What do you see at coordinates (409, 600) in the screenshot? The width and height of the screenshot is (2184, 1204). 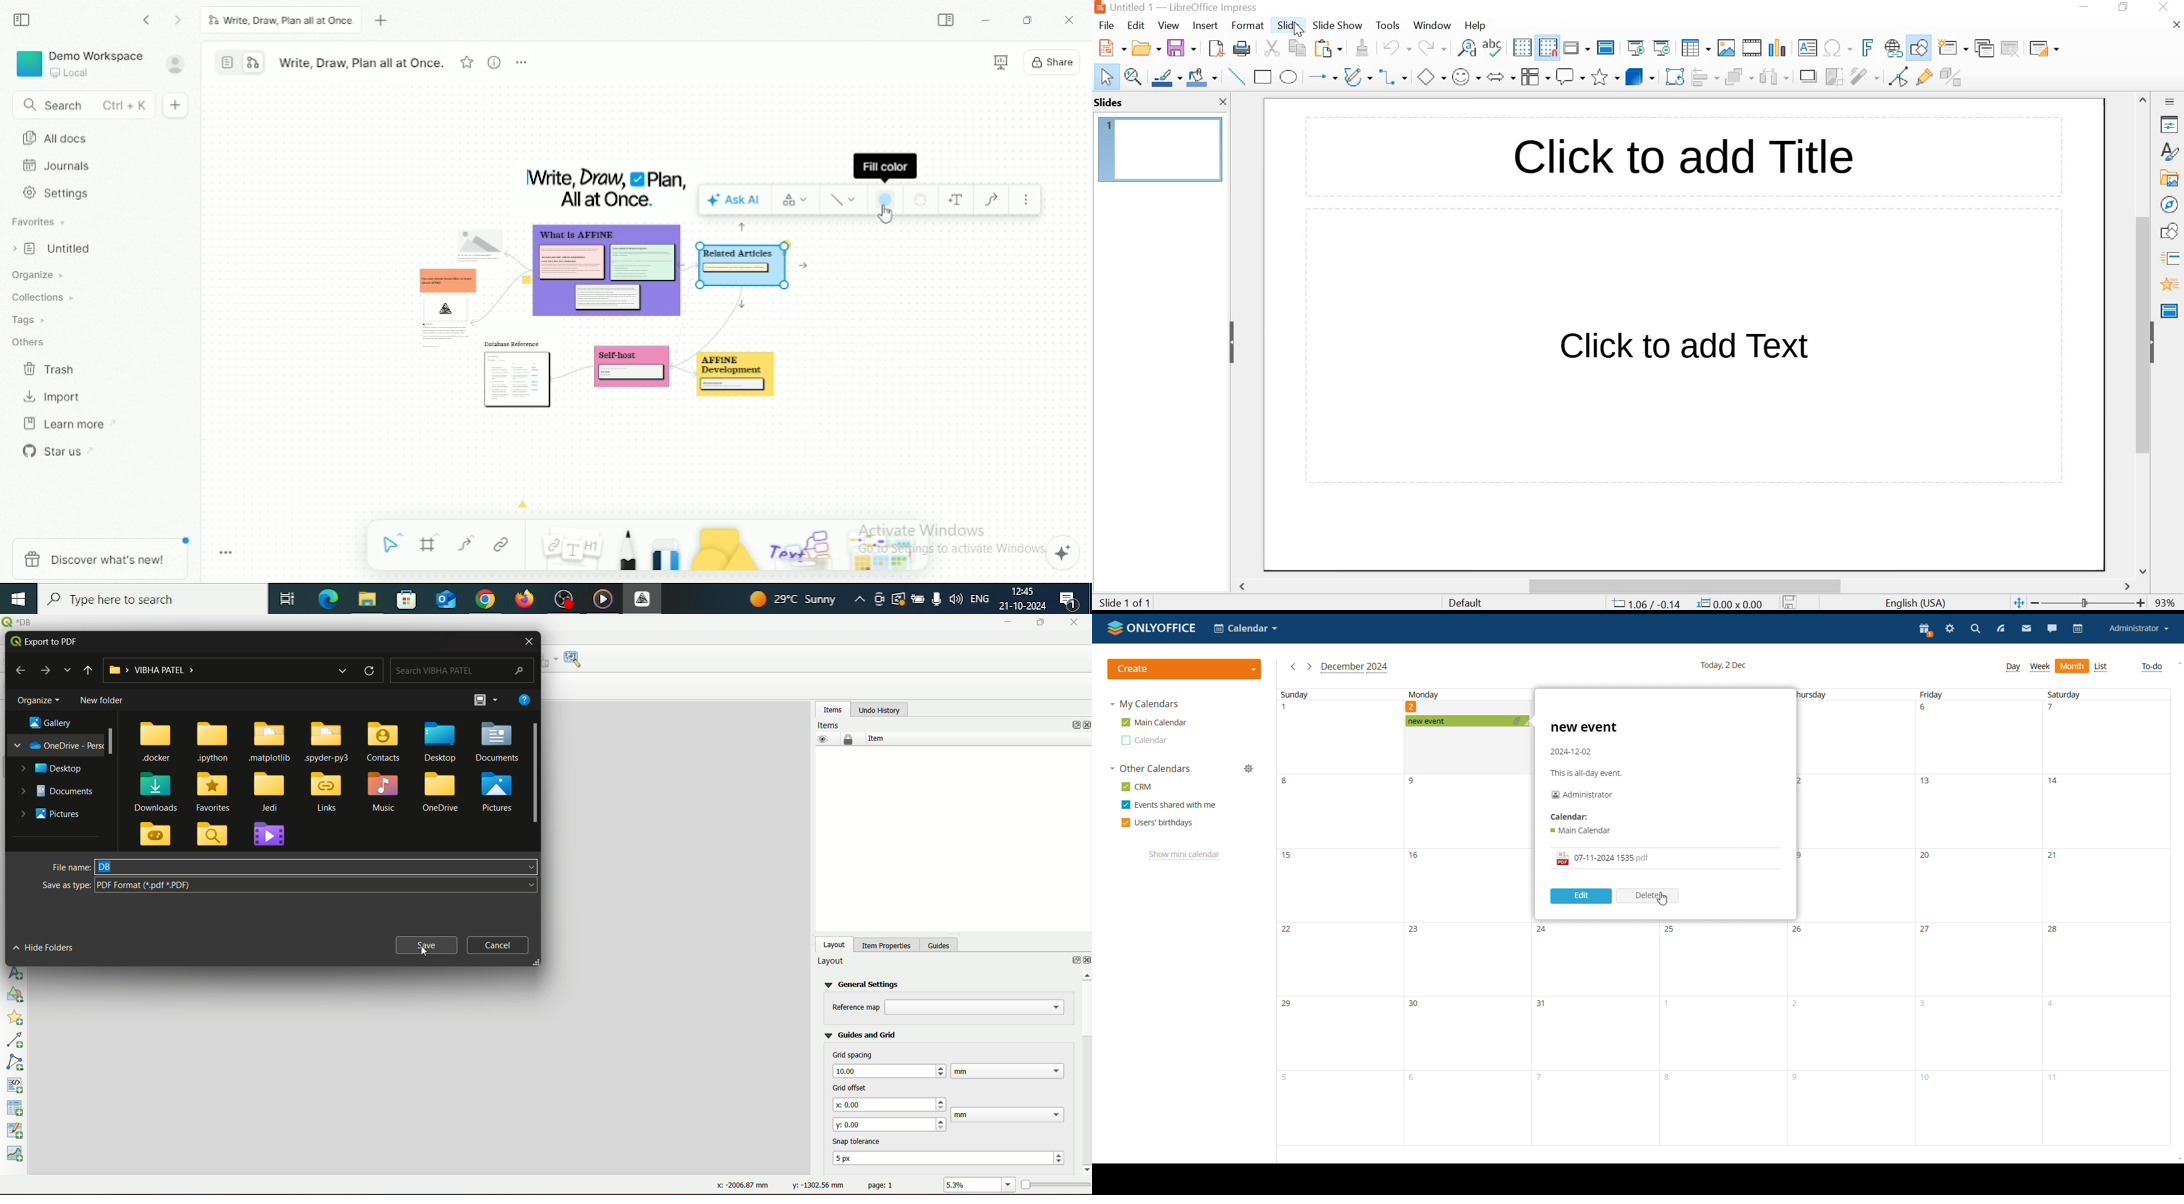 I see `Microsoft store` at bounding box center [409, 600].